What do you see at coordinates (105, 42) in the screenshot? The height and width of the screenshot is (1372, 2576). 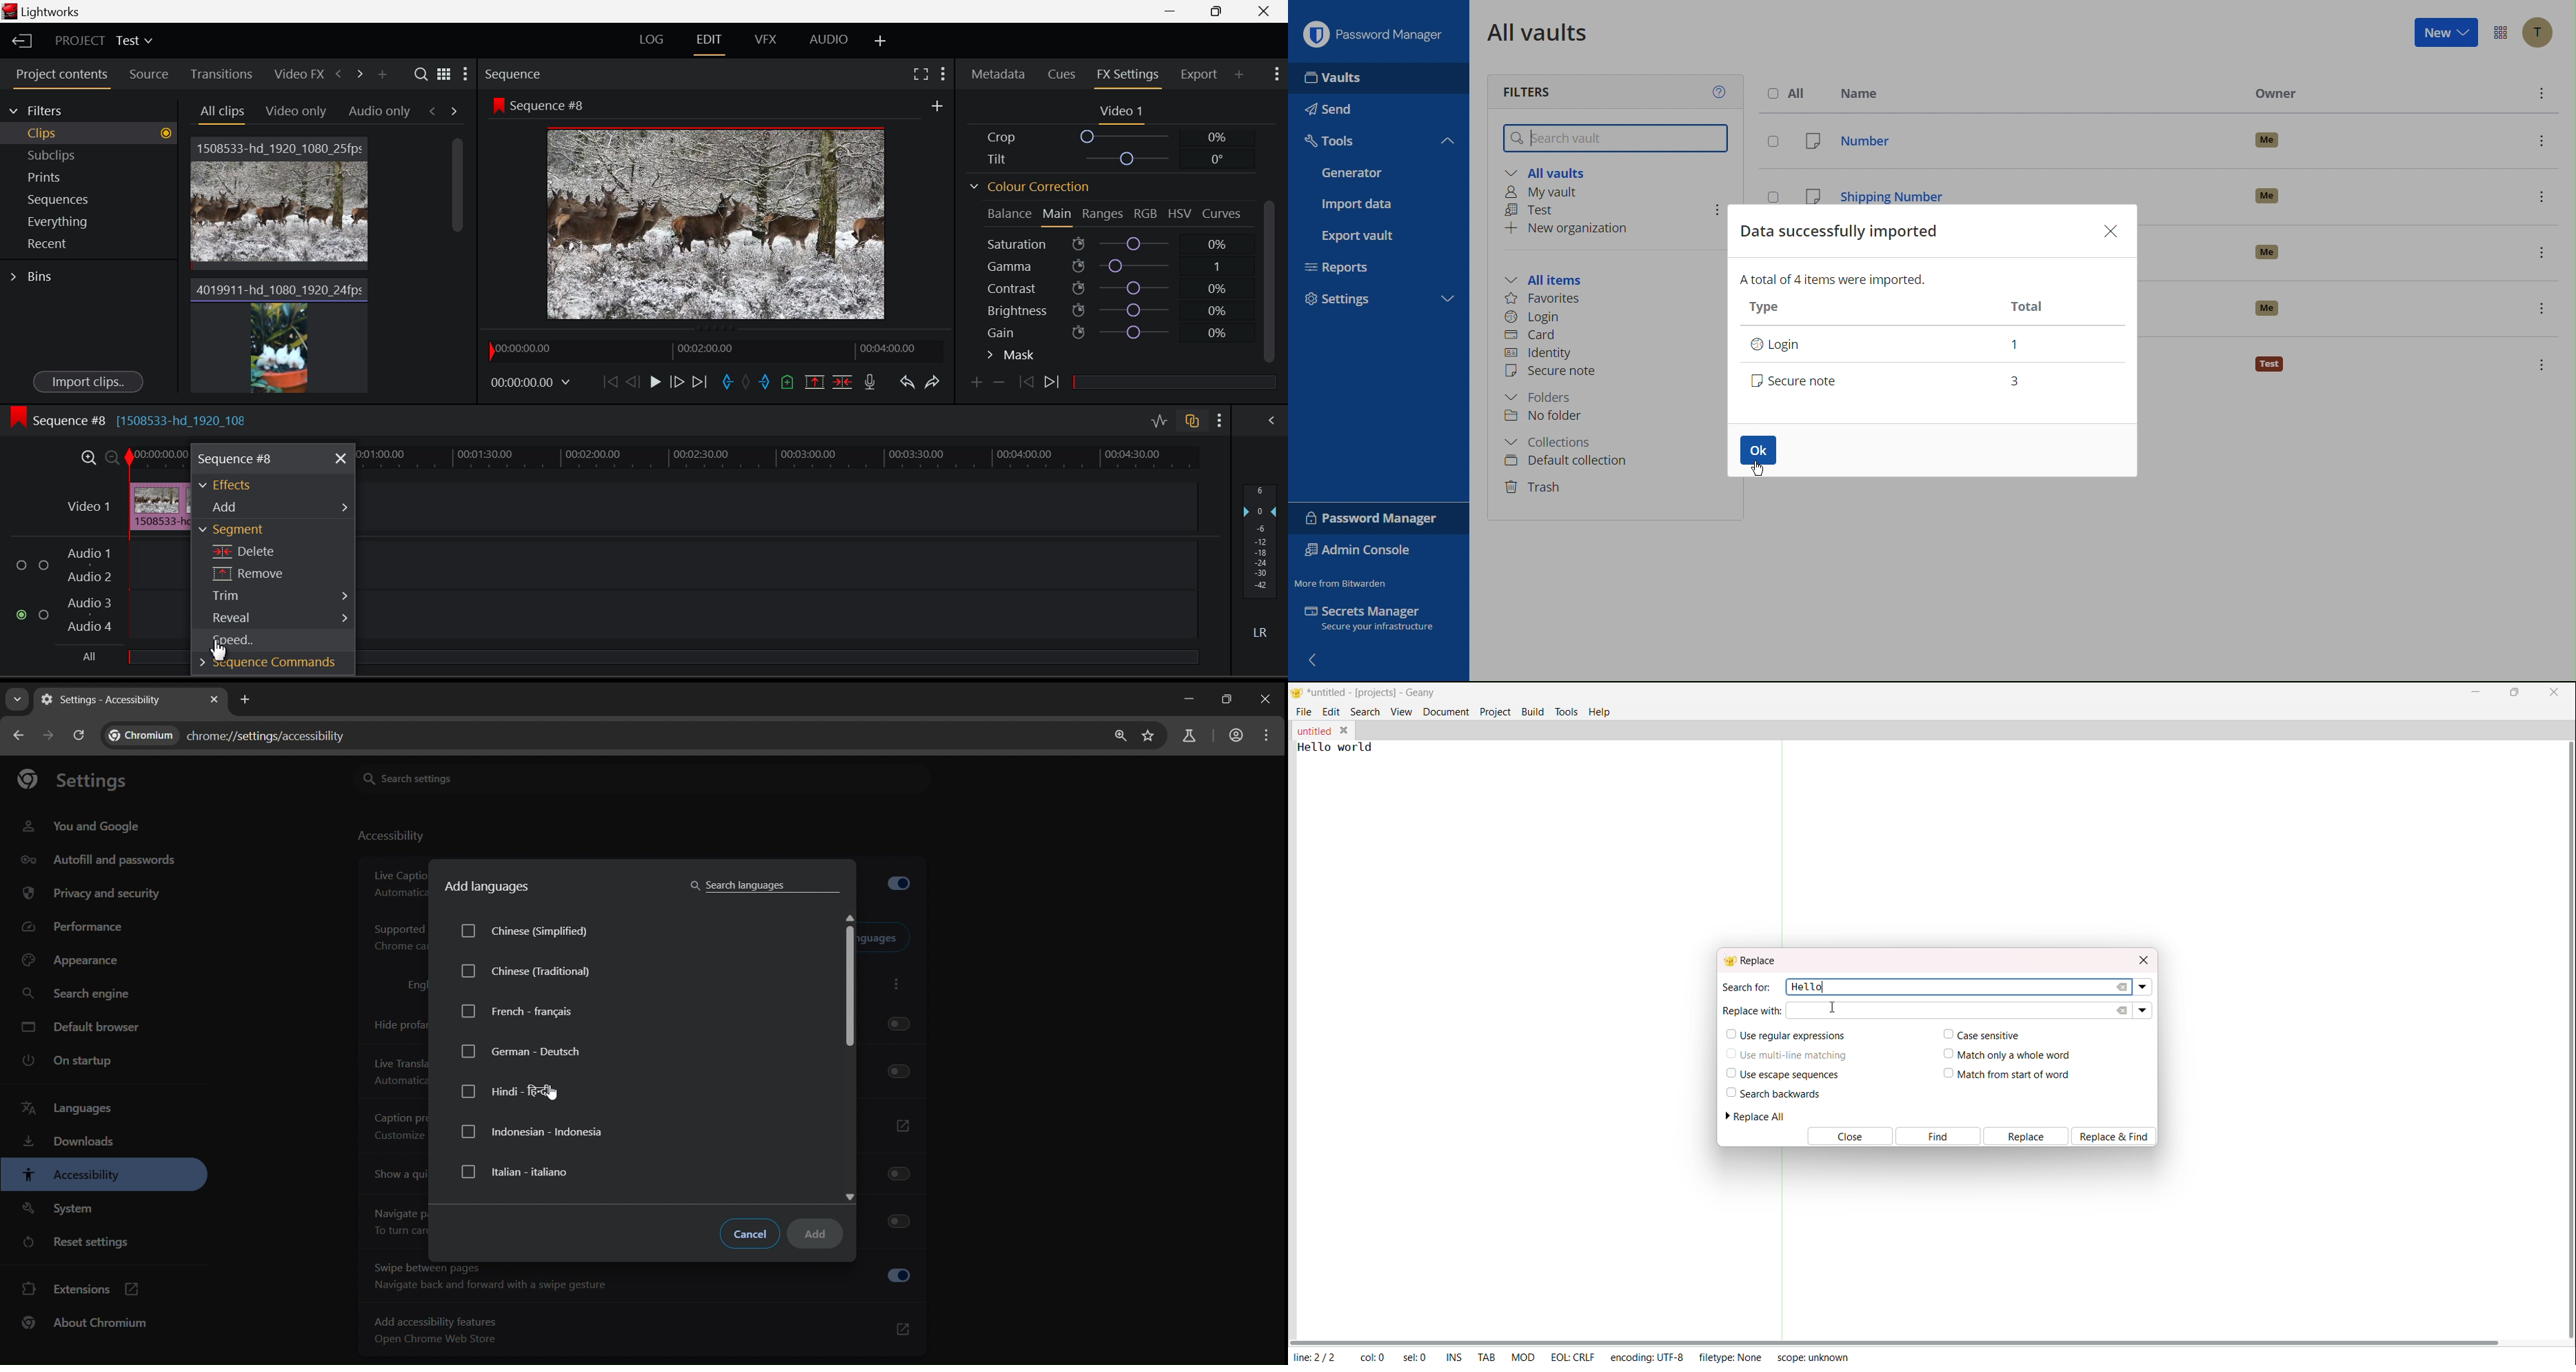 I see `Project Title` at bounding box center [105, 42].